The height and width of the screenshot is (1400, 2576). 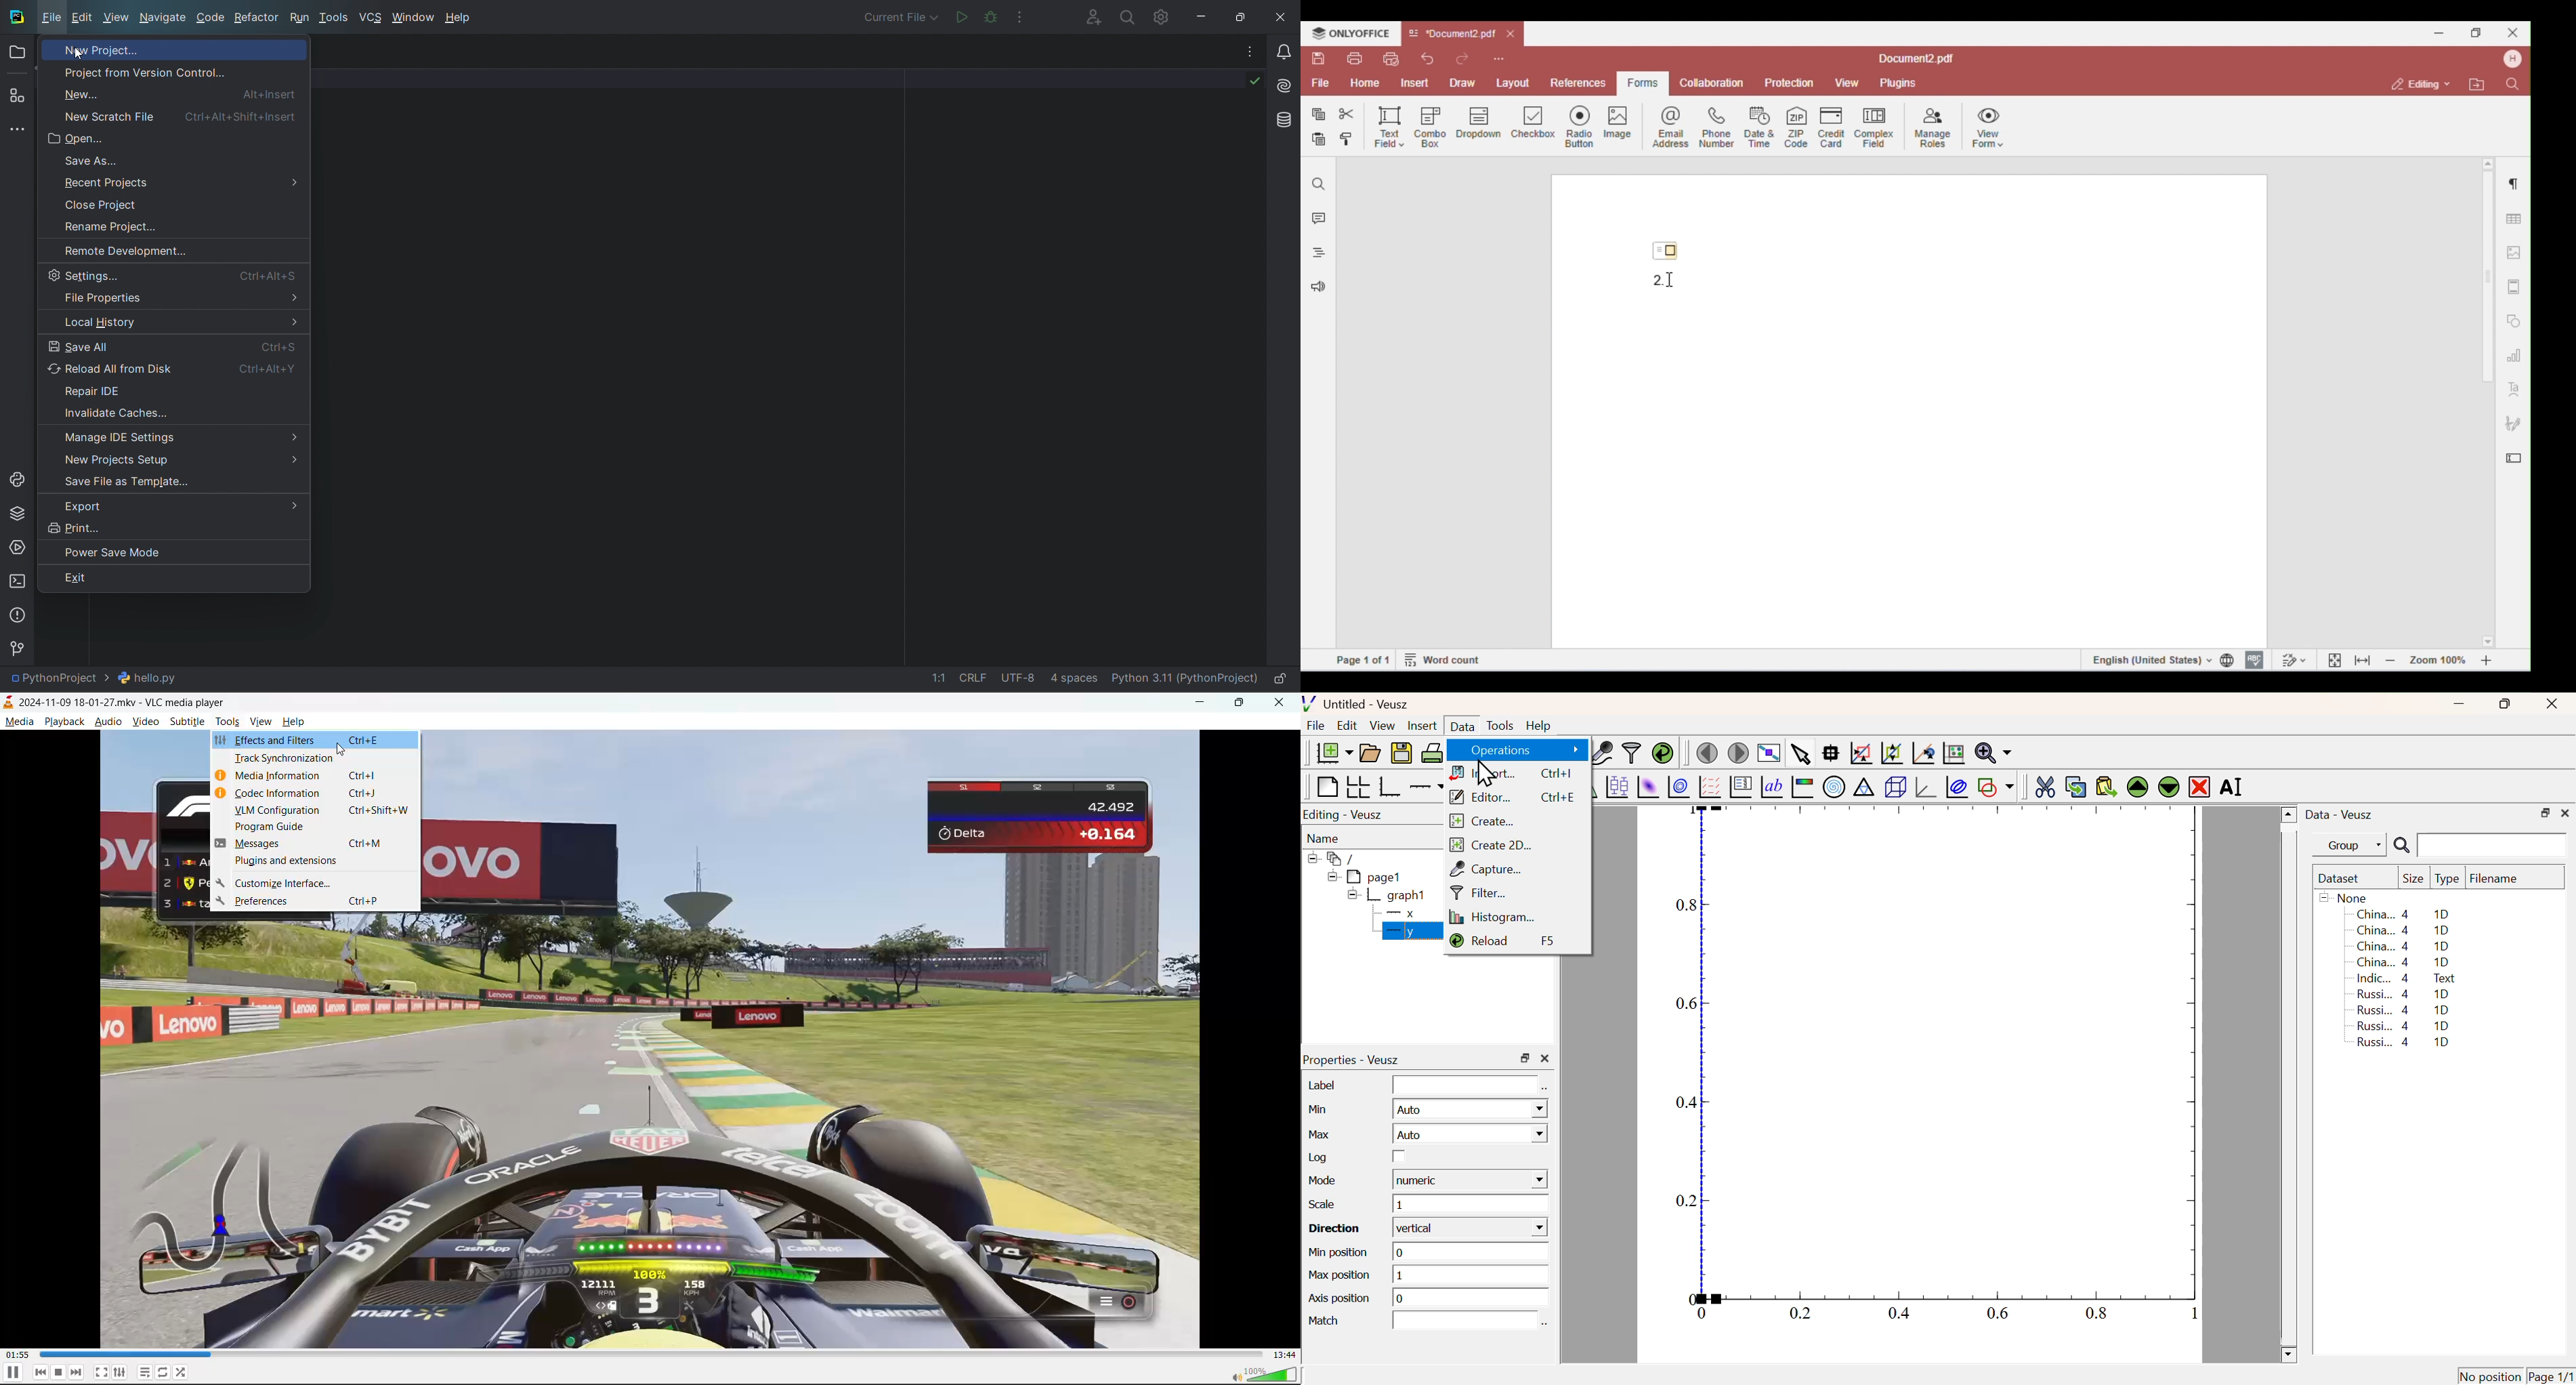 What do you see at coordinates (171, 506) in the screenshot?
I see `export` at bounding box center [171, 506].